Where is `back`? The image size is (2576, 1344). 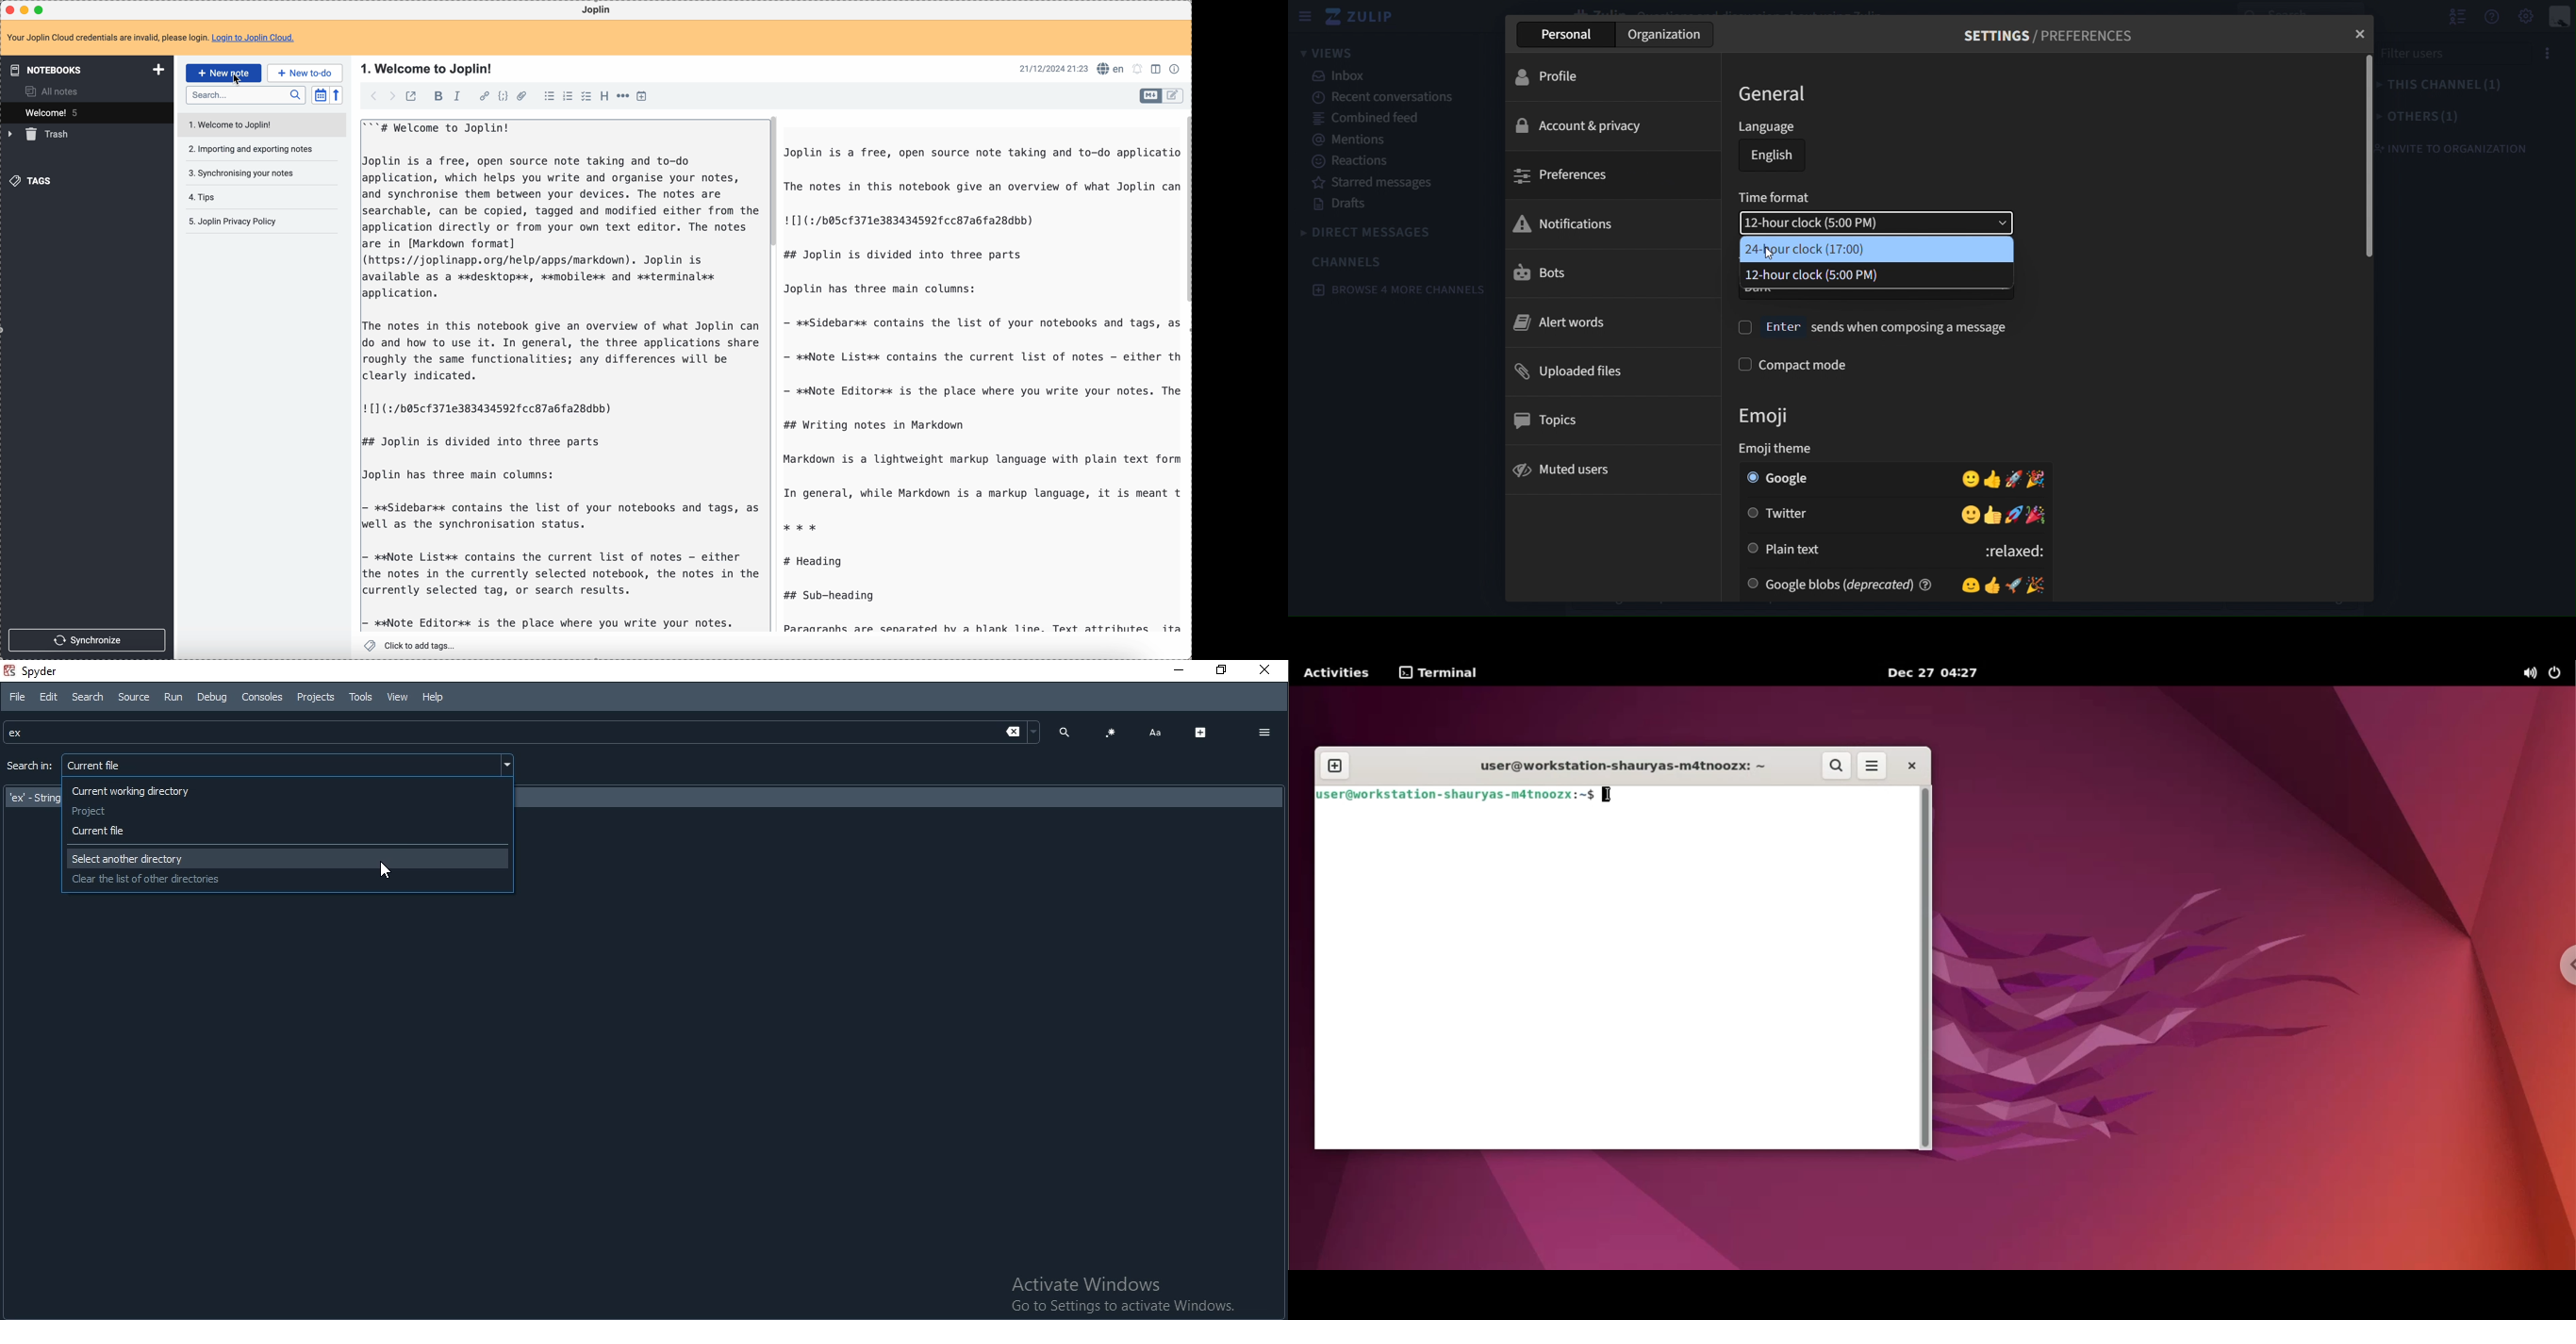
back is located at coordinates (373, 96).